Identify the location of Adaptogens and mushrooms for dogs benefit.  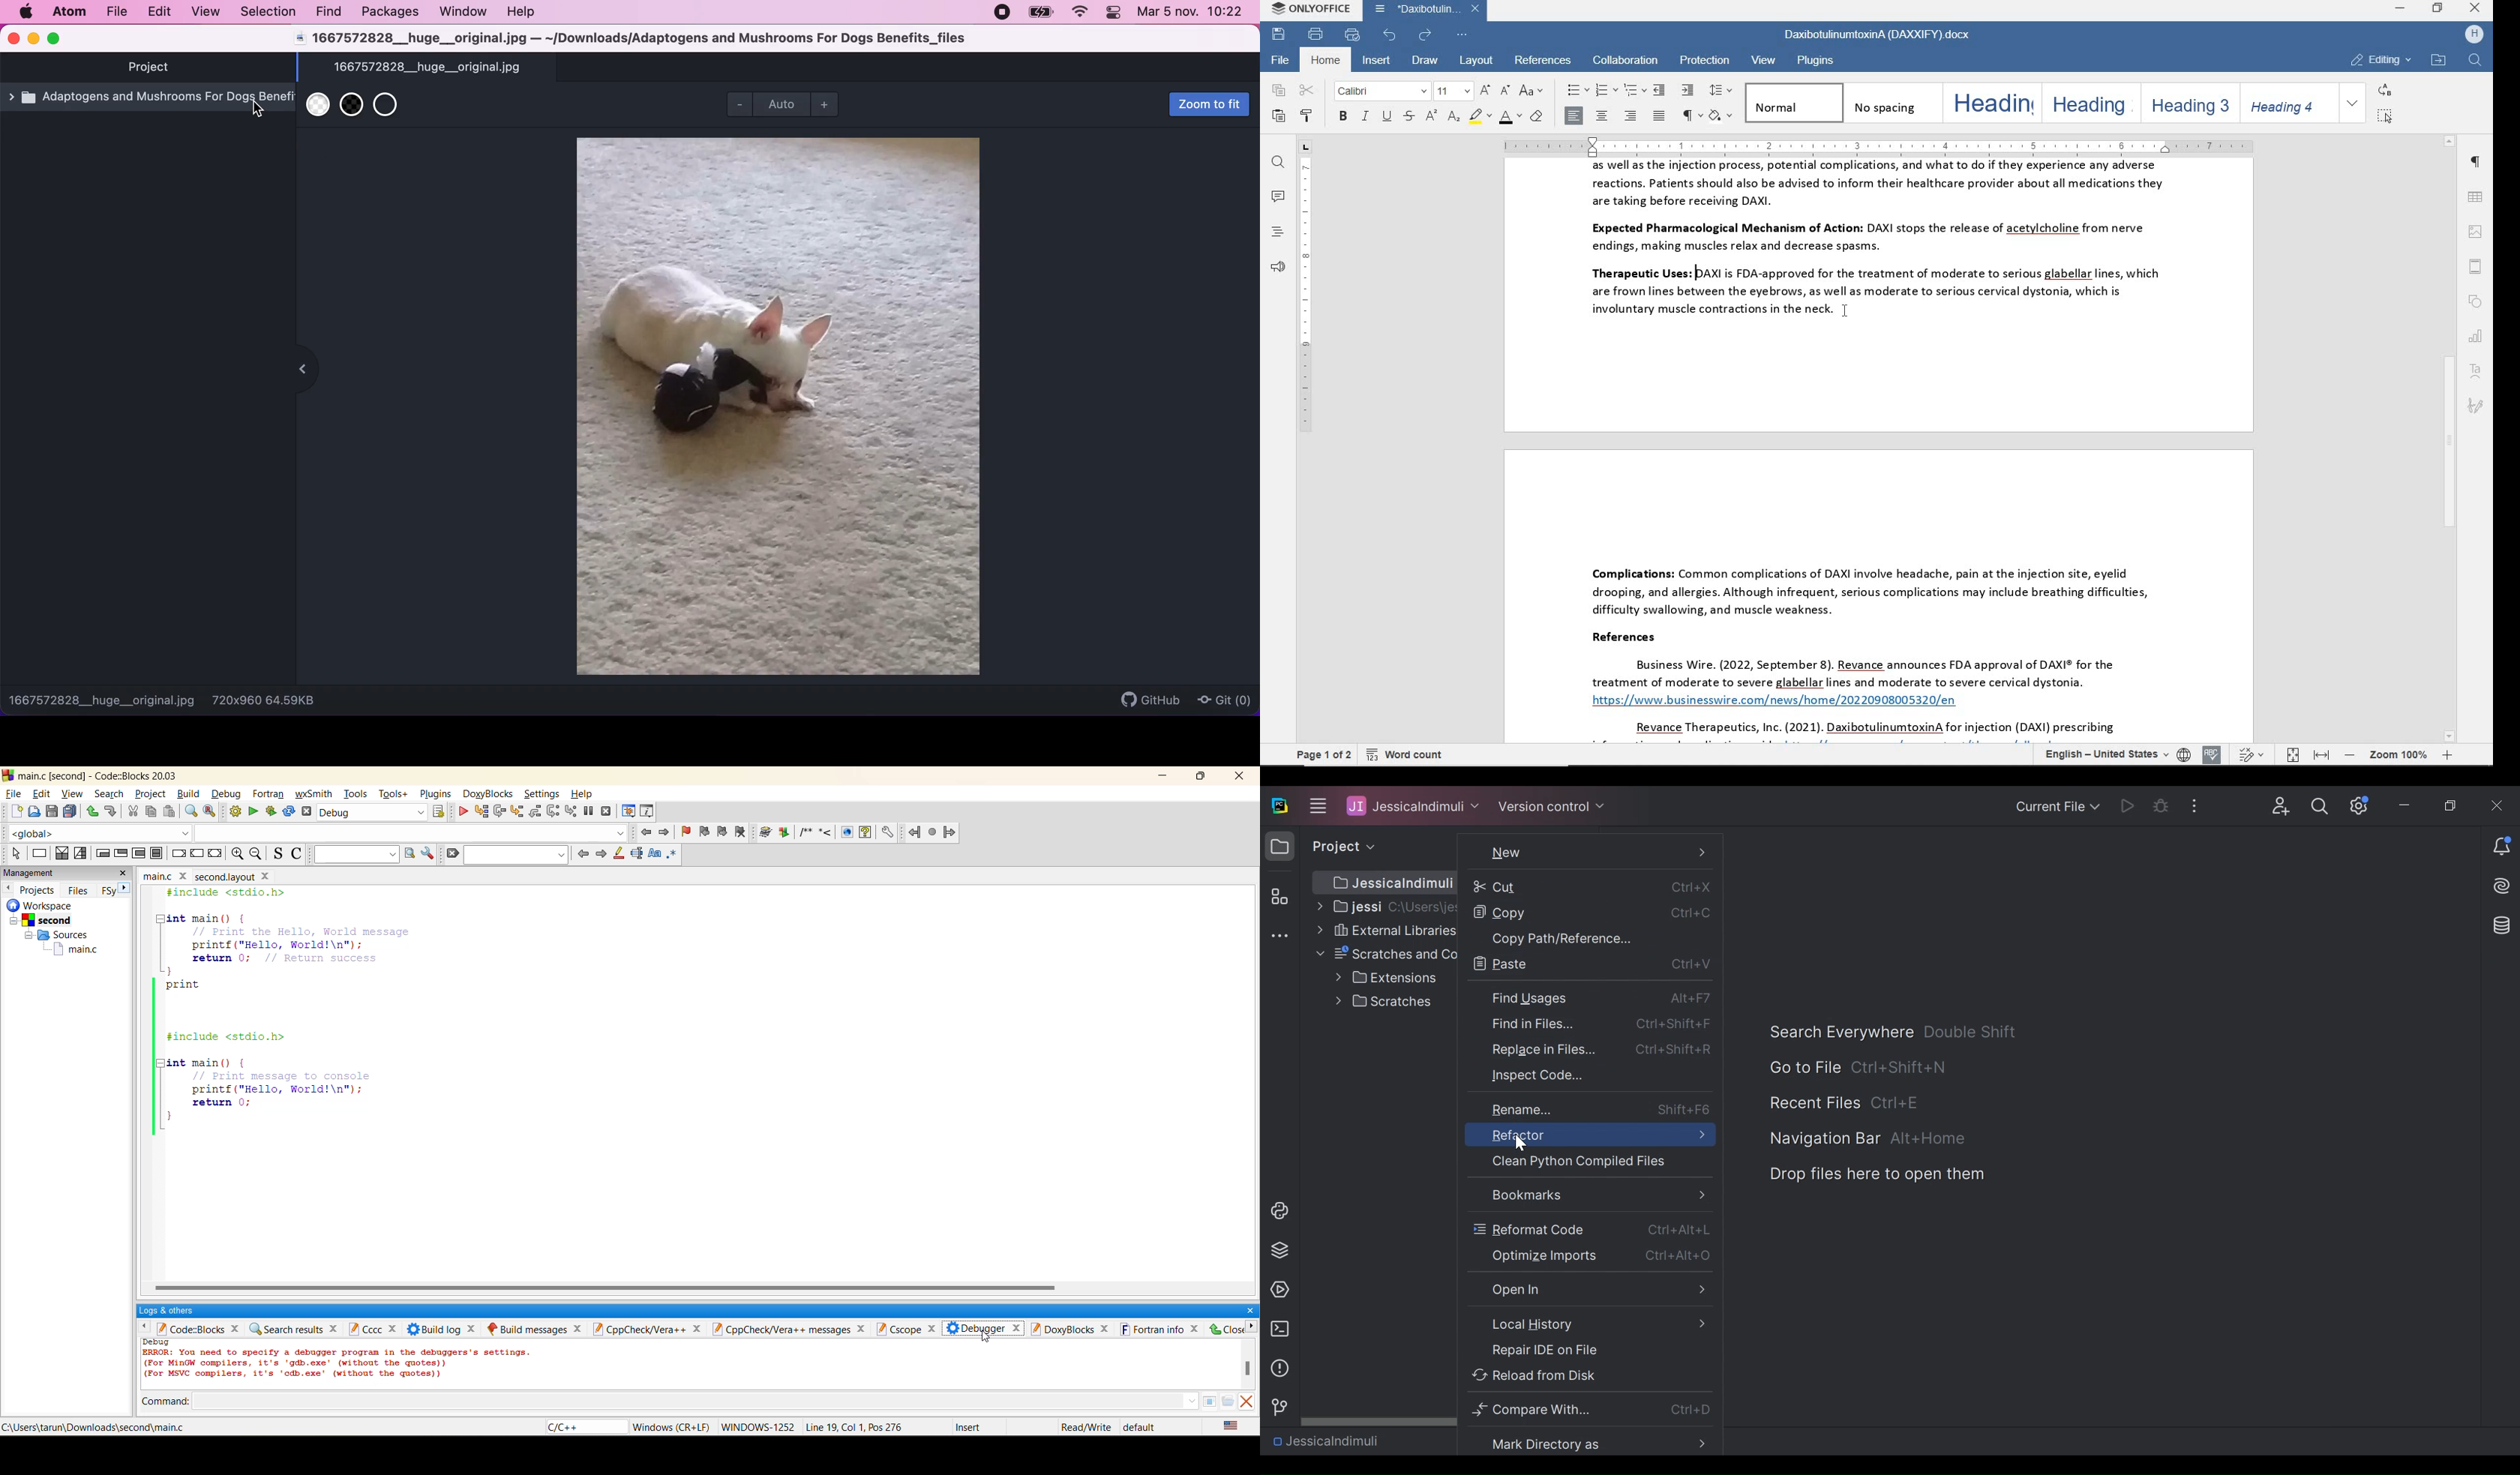
(151, 102).